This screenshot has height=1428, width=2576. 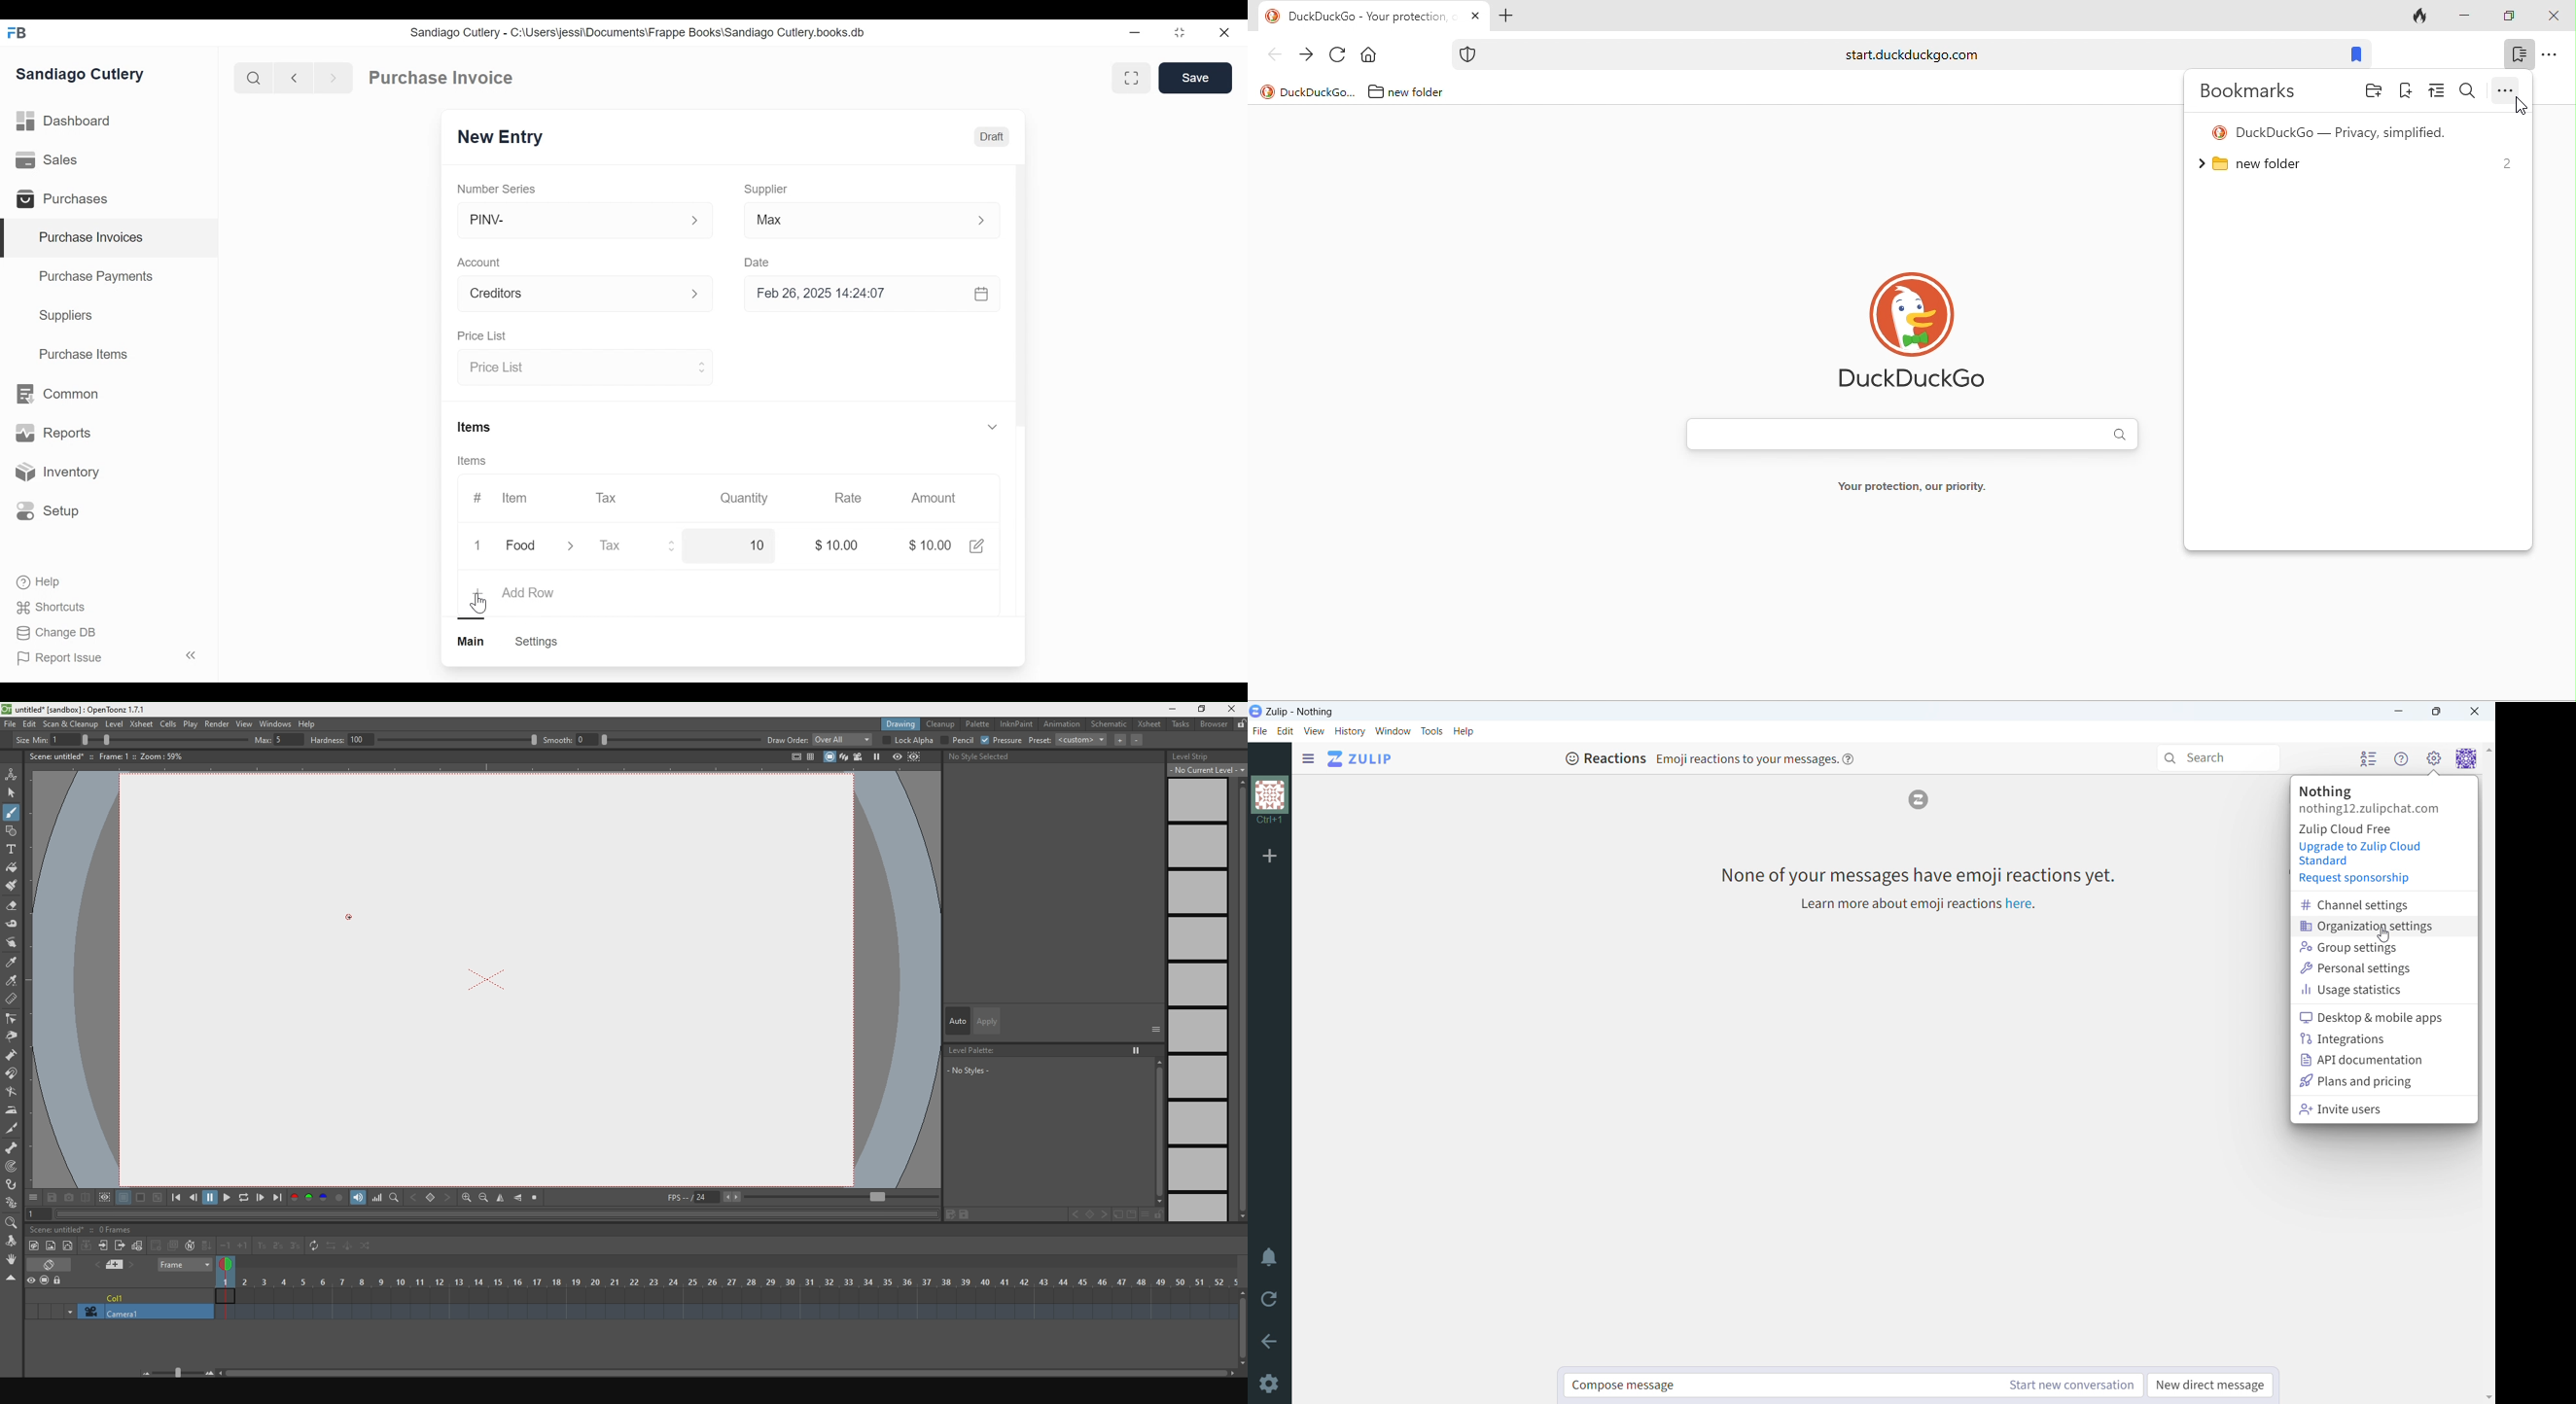 I want to click on organization settings, so click(x=2384, y=927).